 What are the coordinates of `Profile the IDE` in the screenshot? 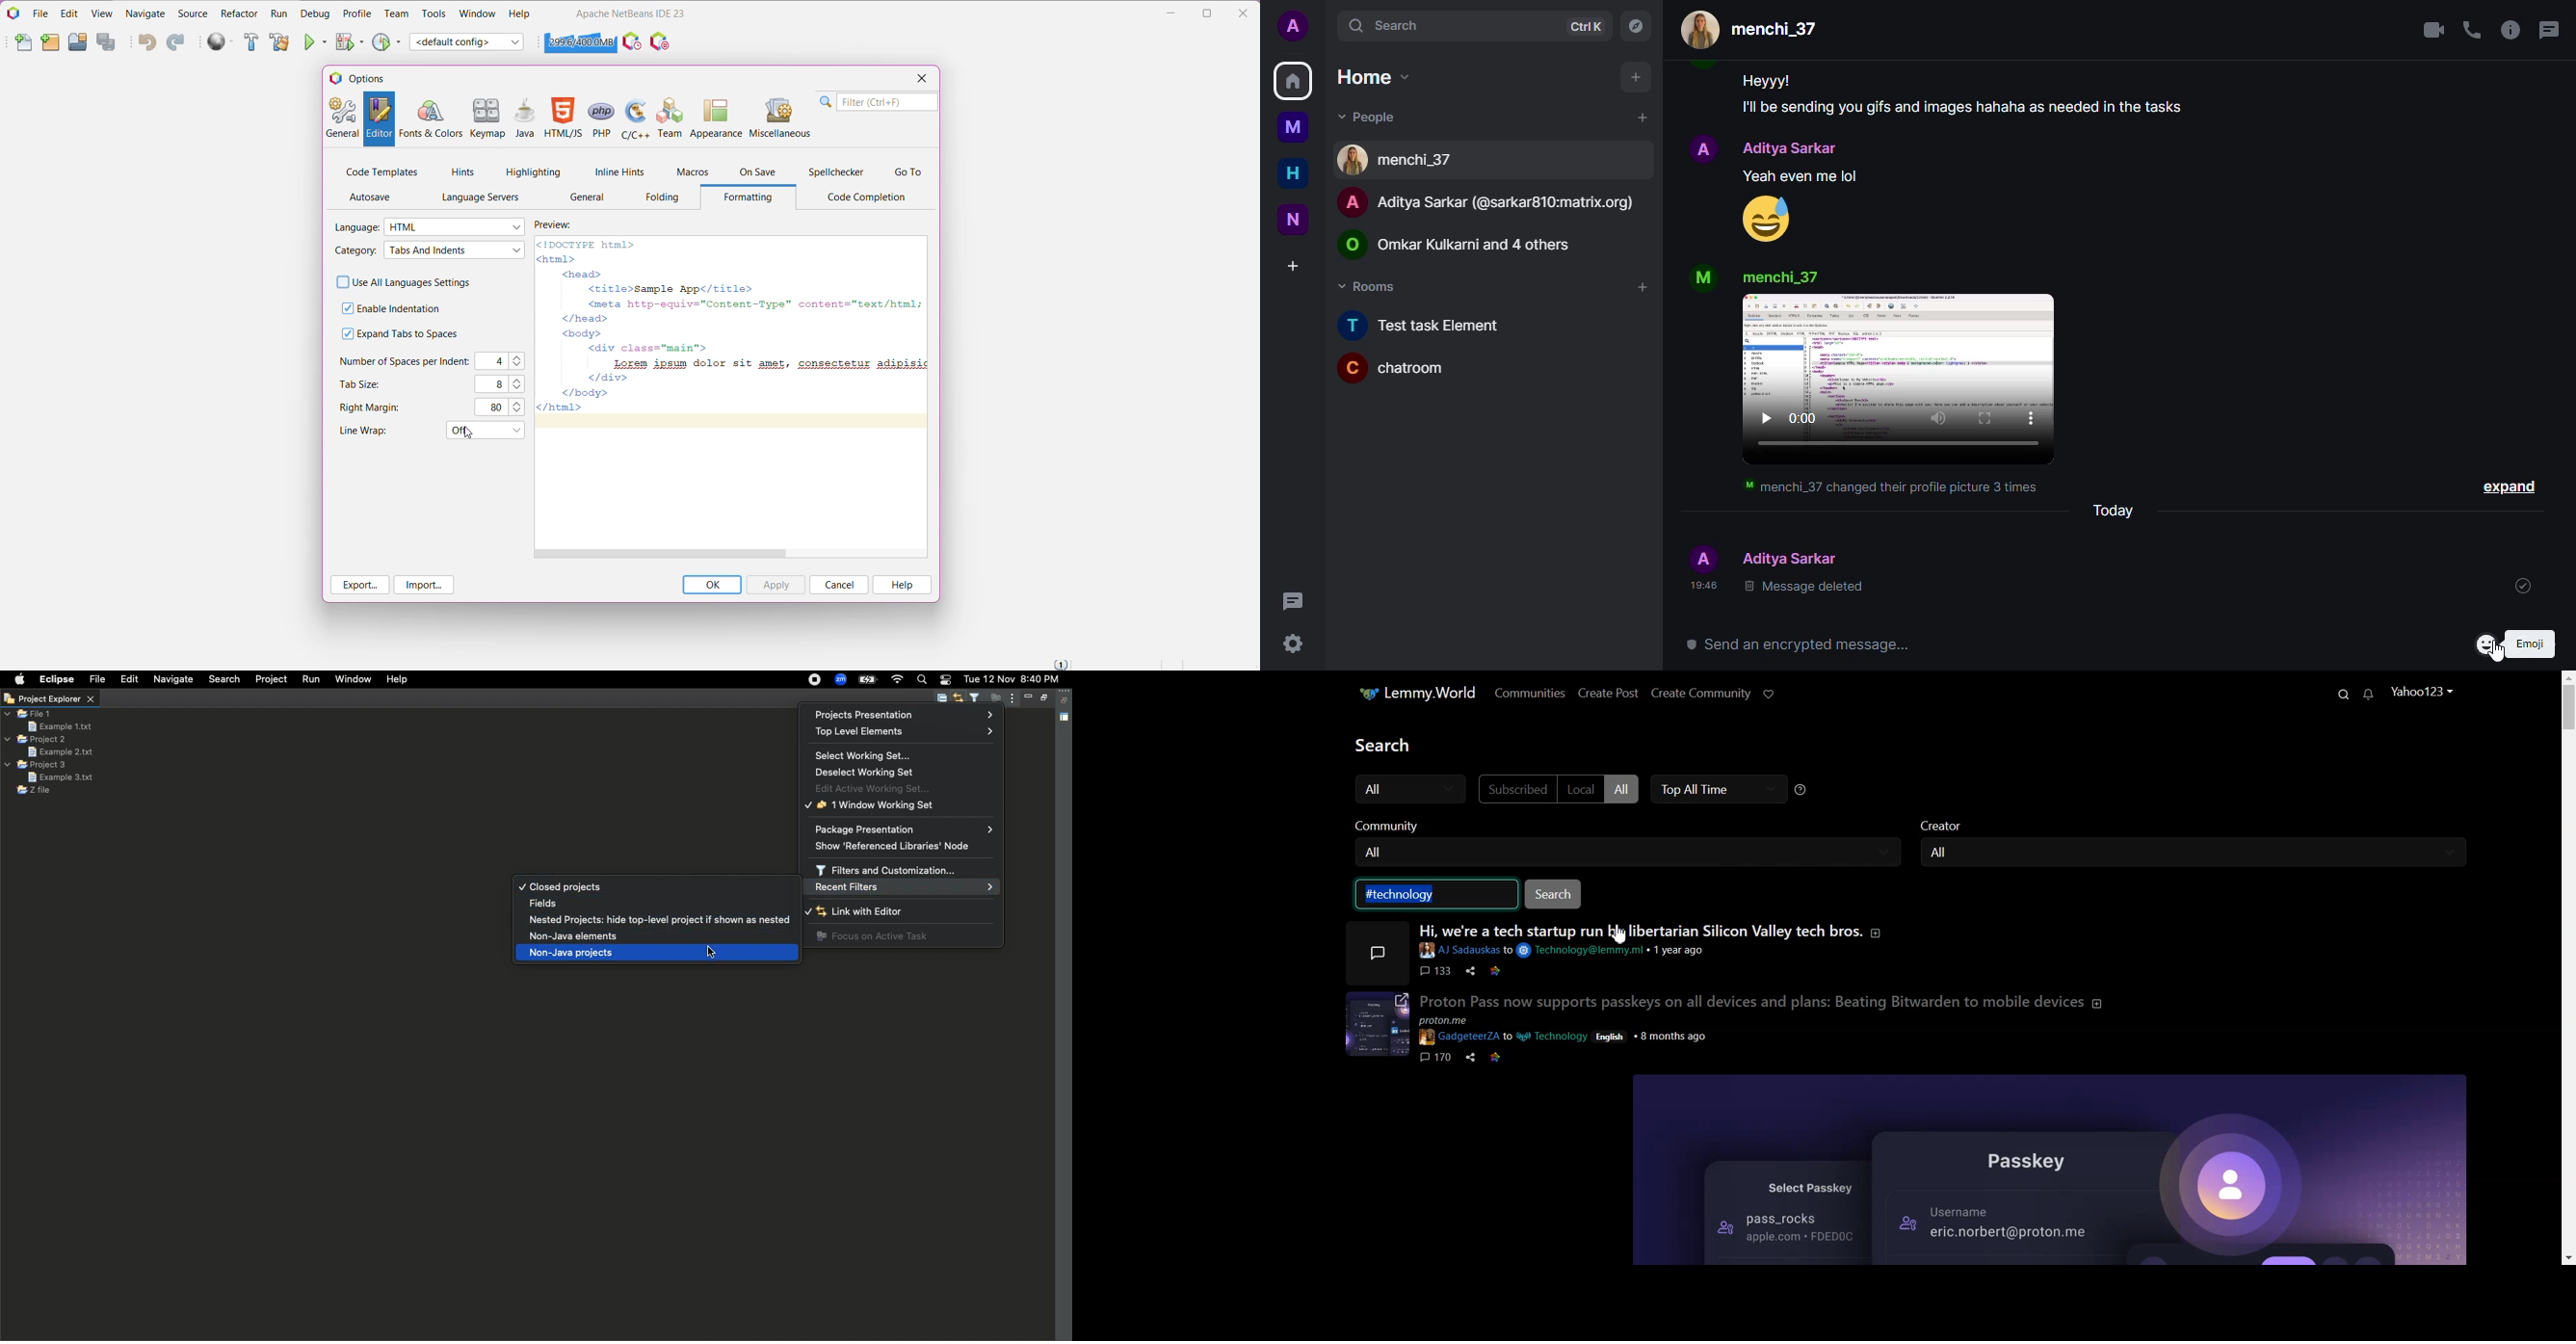 It's located at (632, 41).